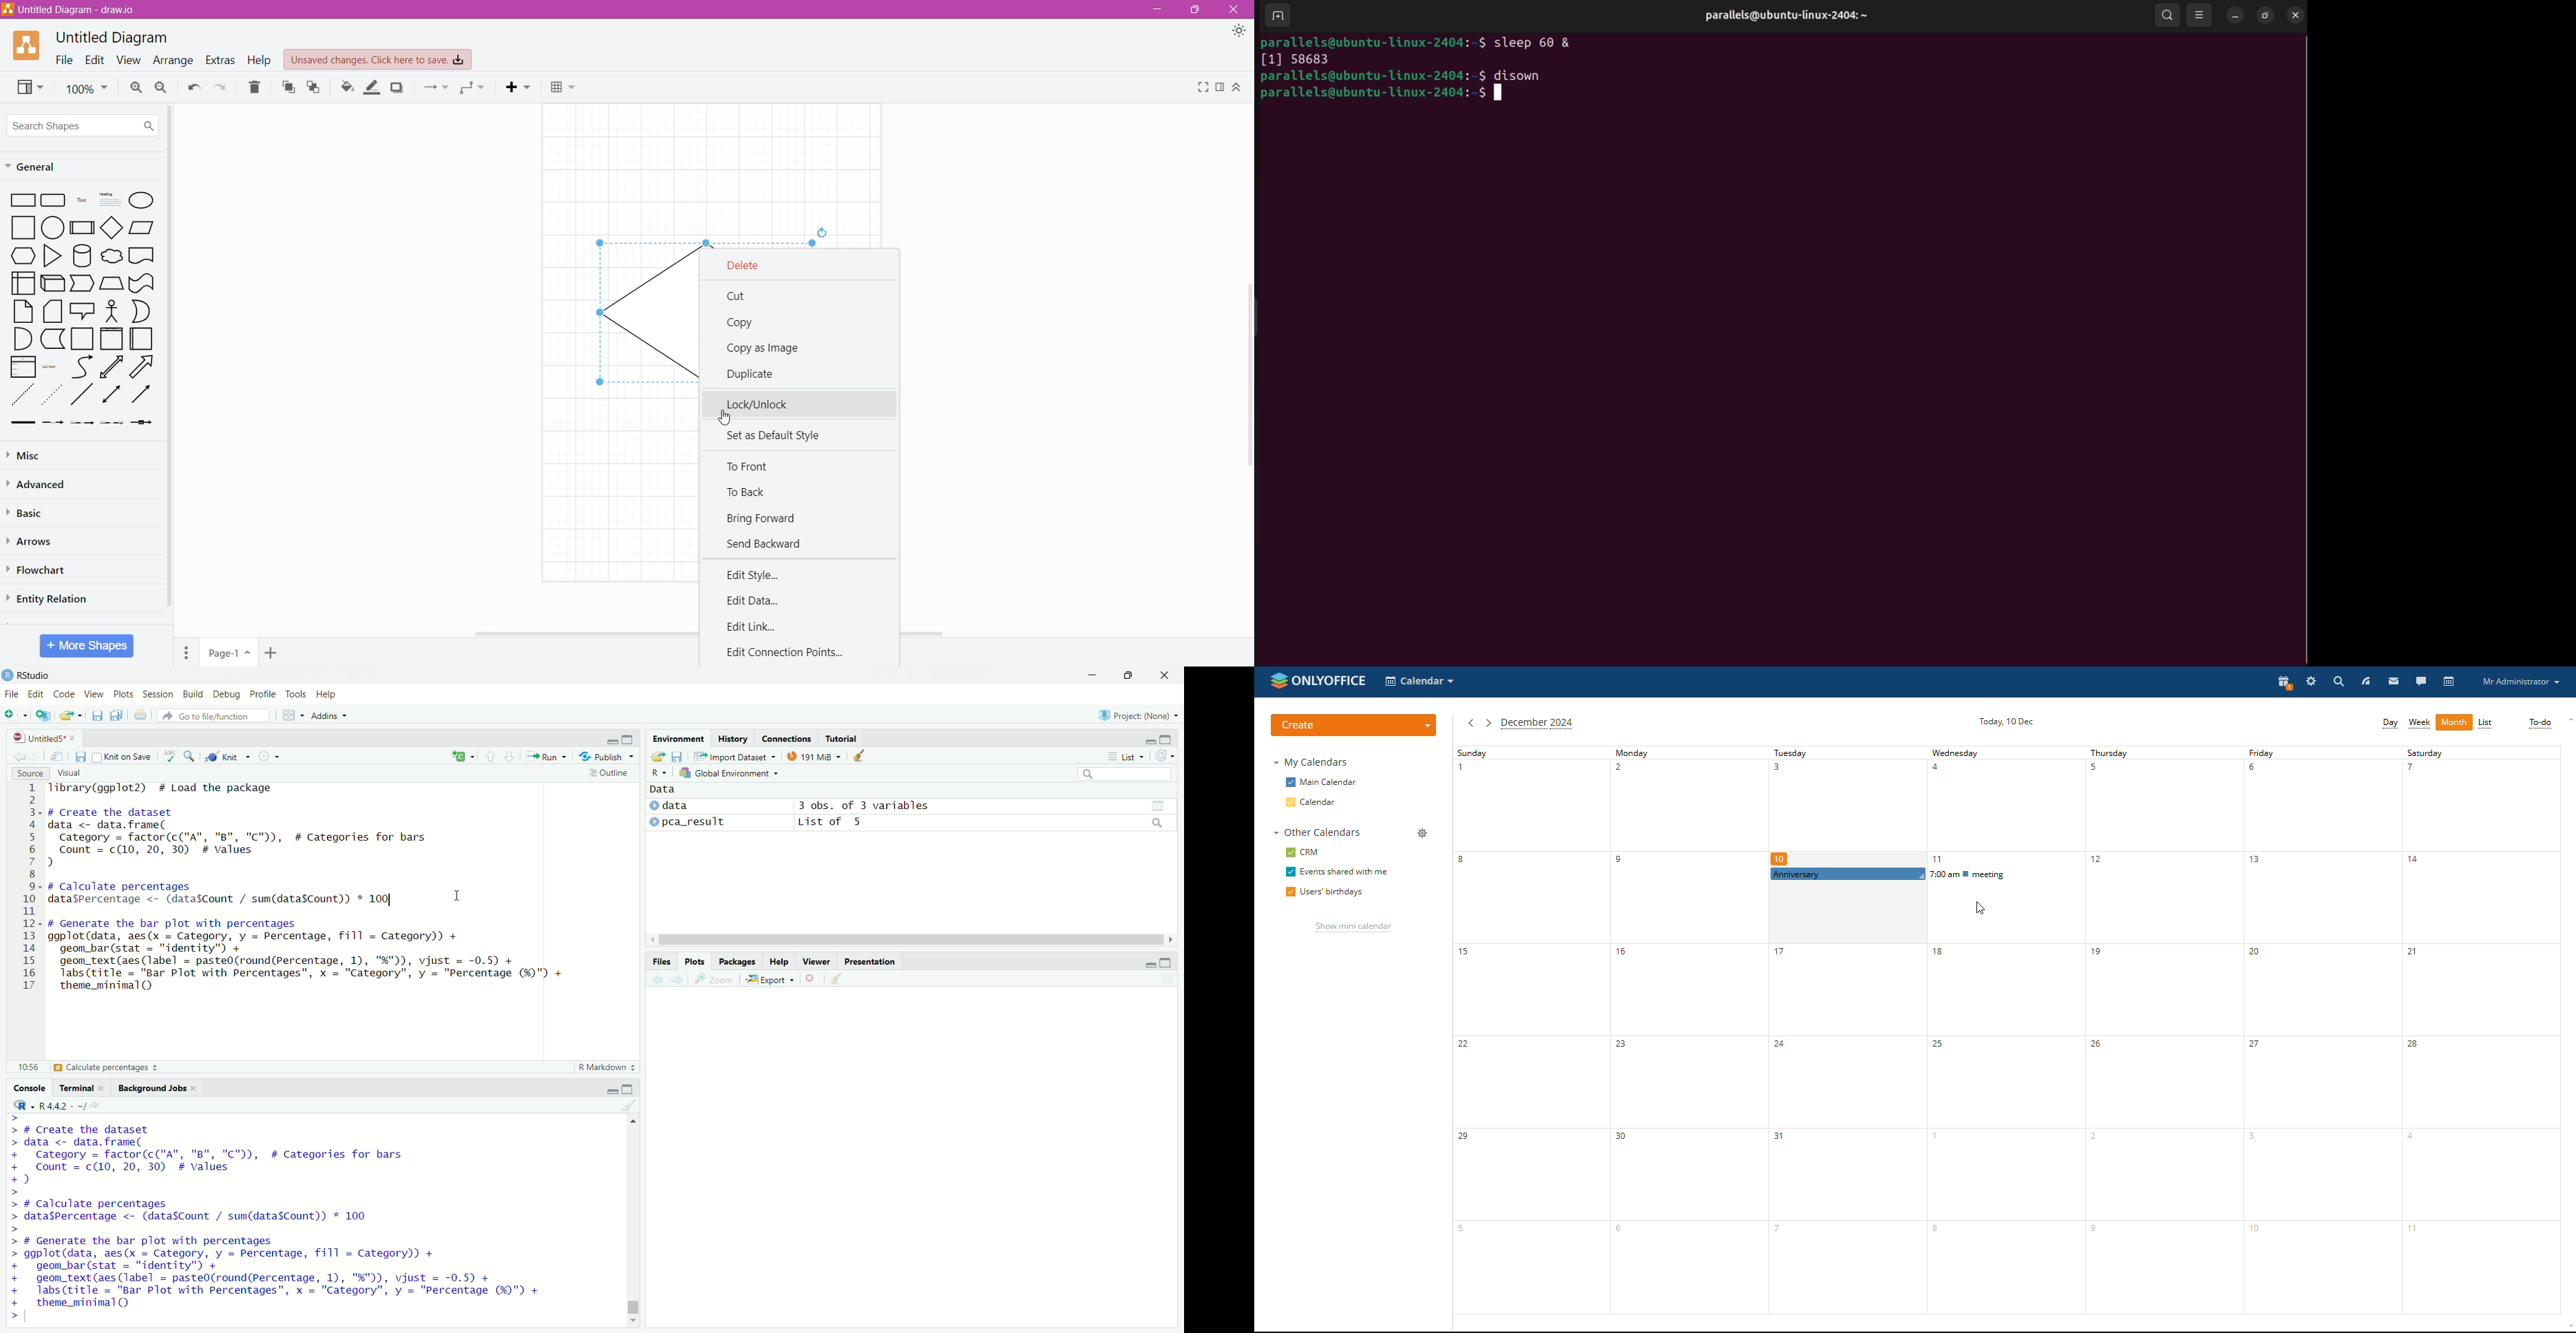 The width and height of the screenshot is (2576, 1344). I want to click on To Back, so click(749, 494).